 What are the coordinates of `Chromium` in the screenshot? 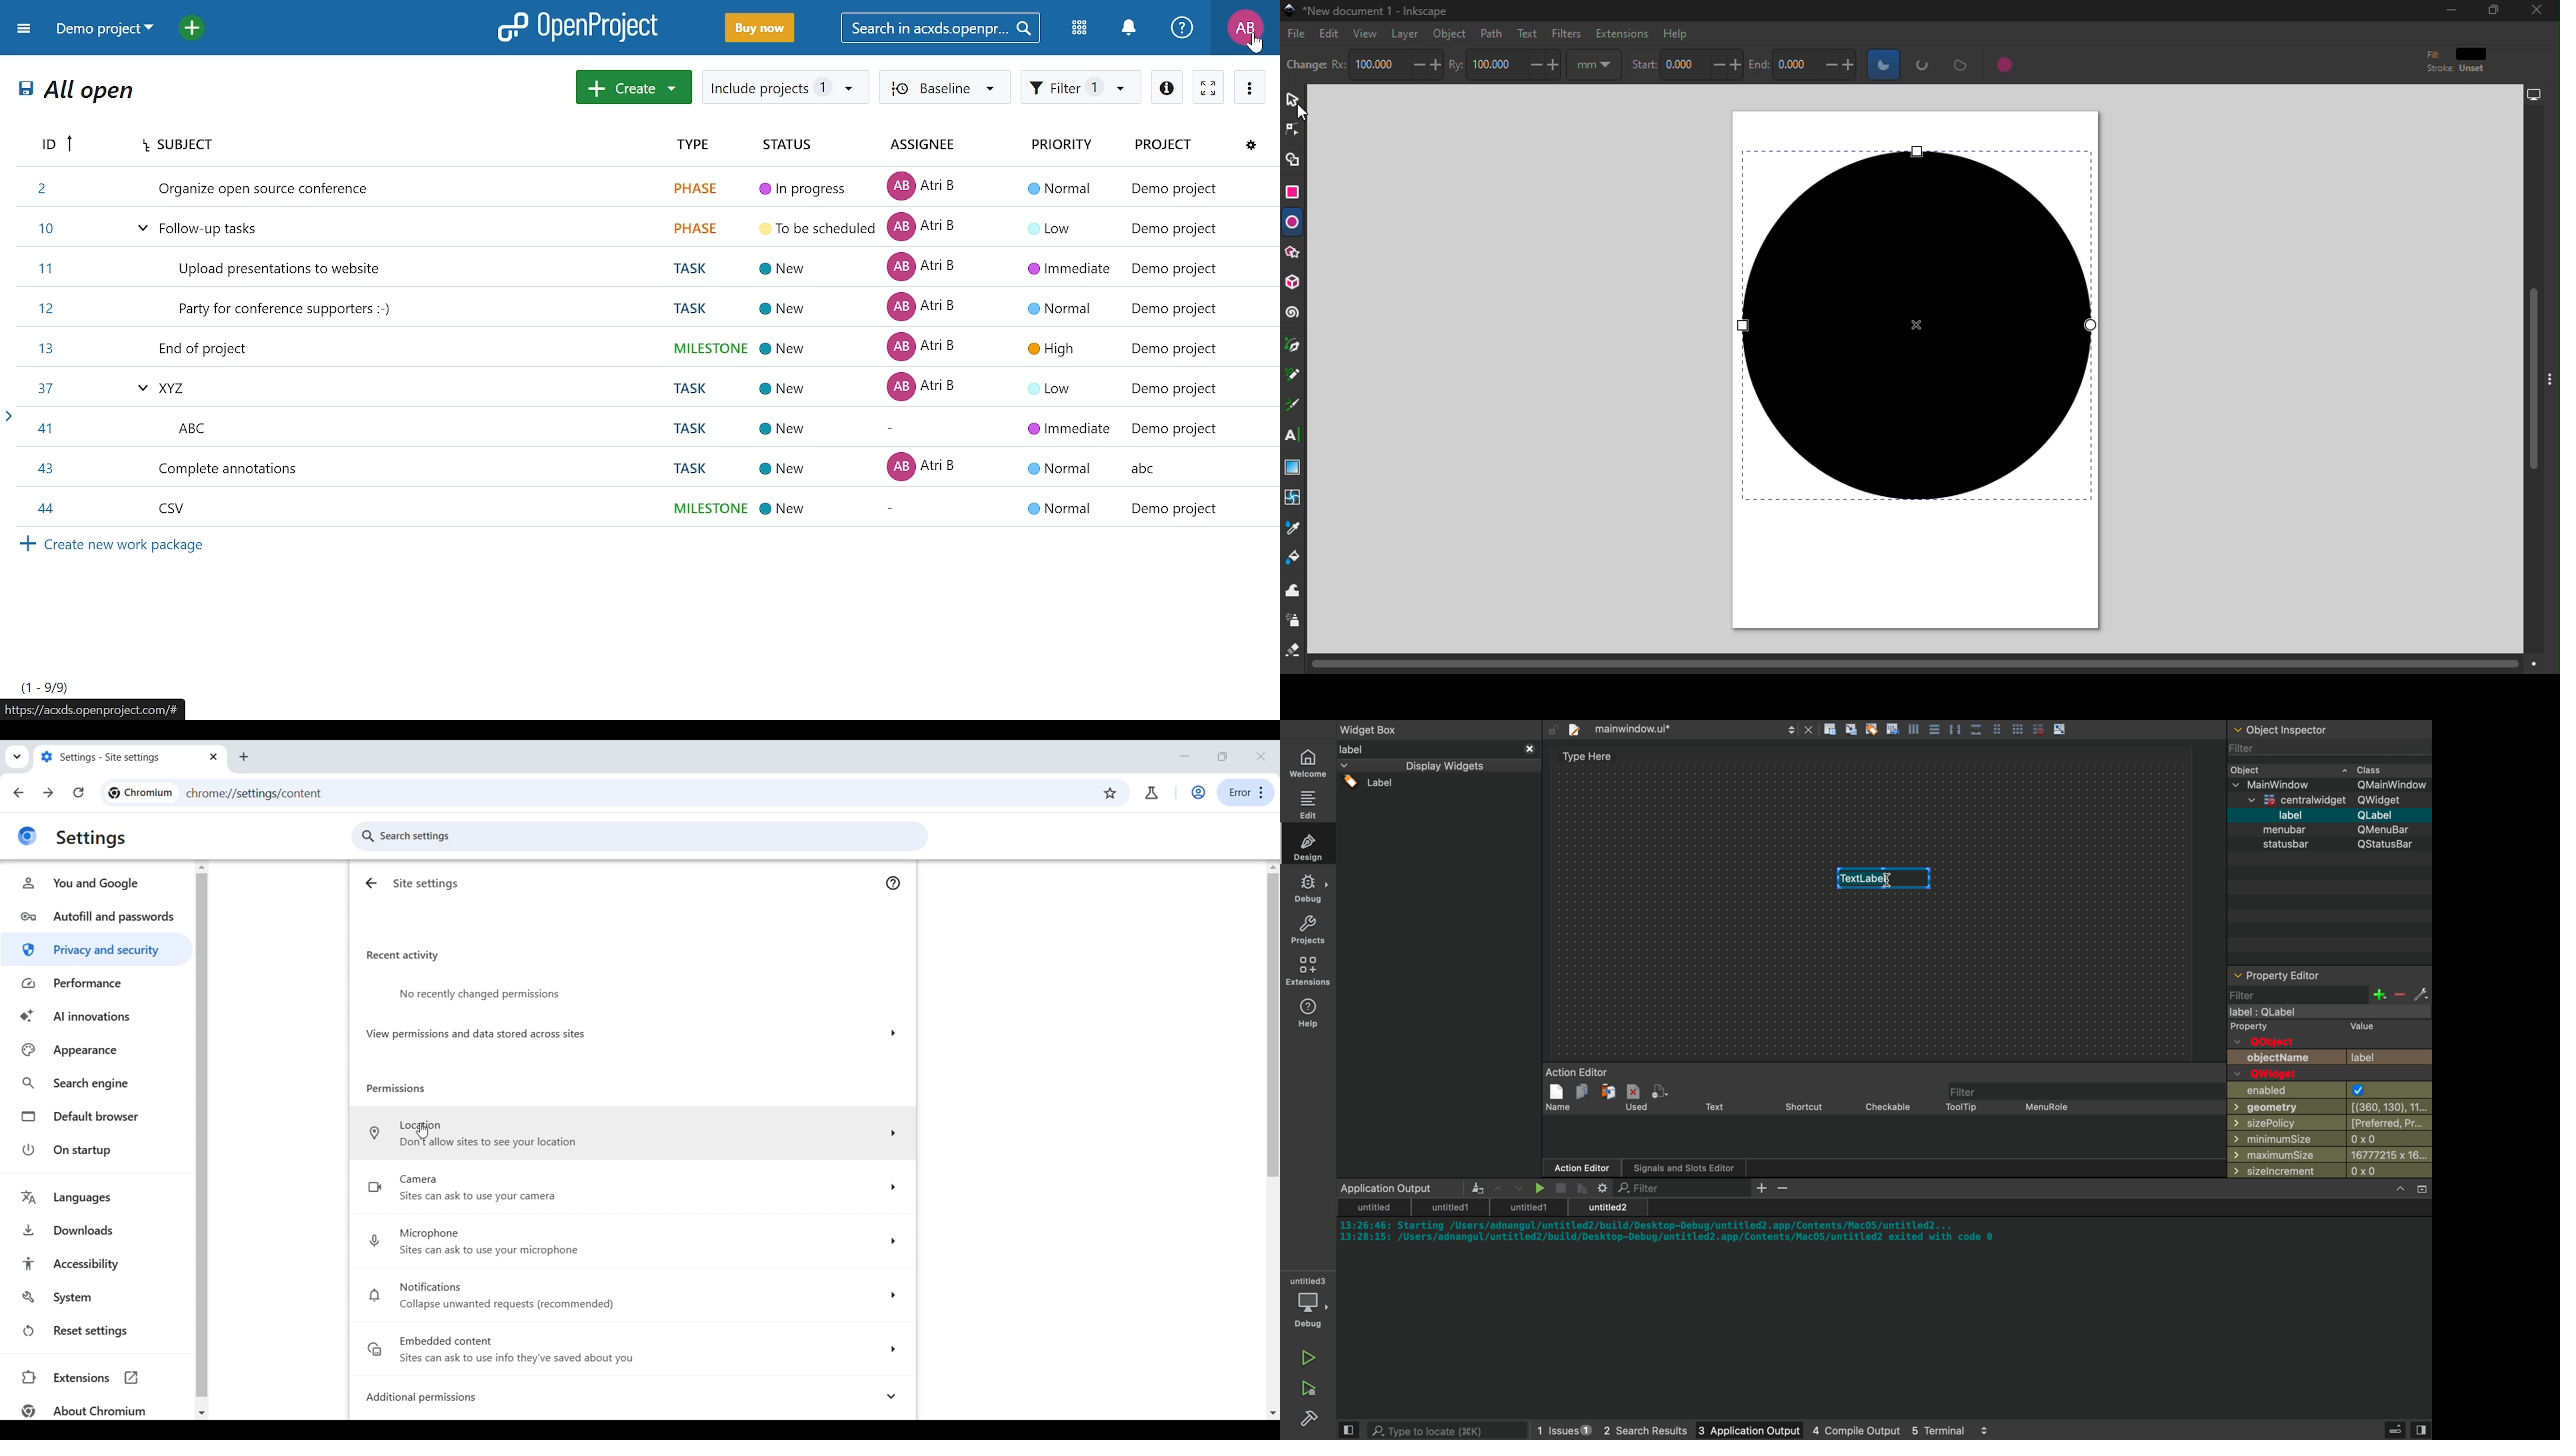 It's located at (139, 793).